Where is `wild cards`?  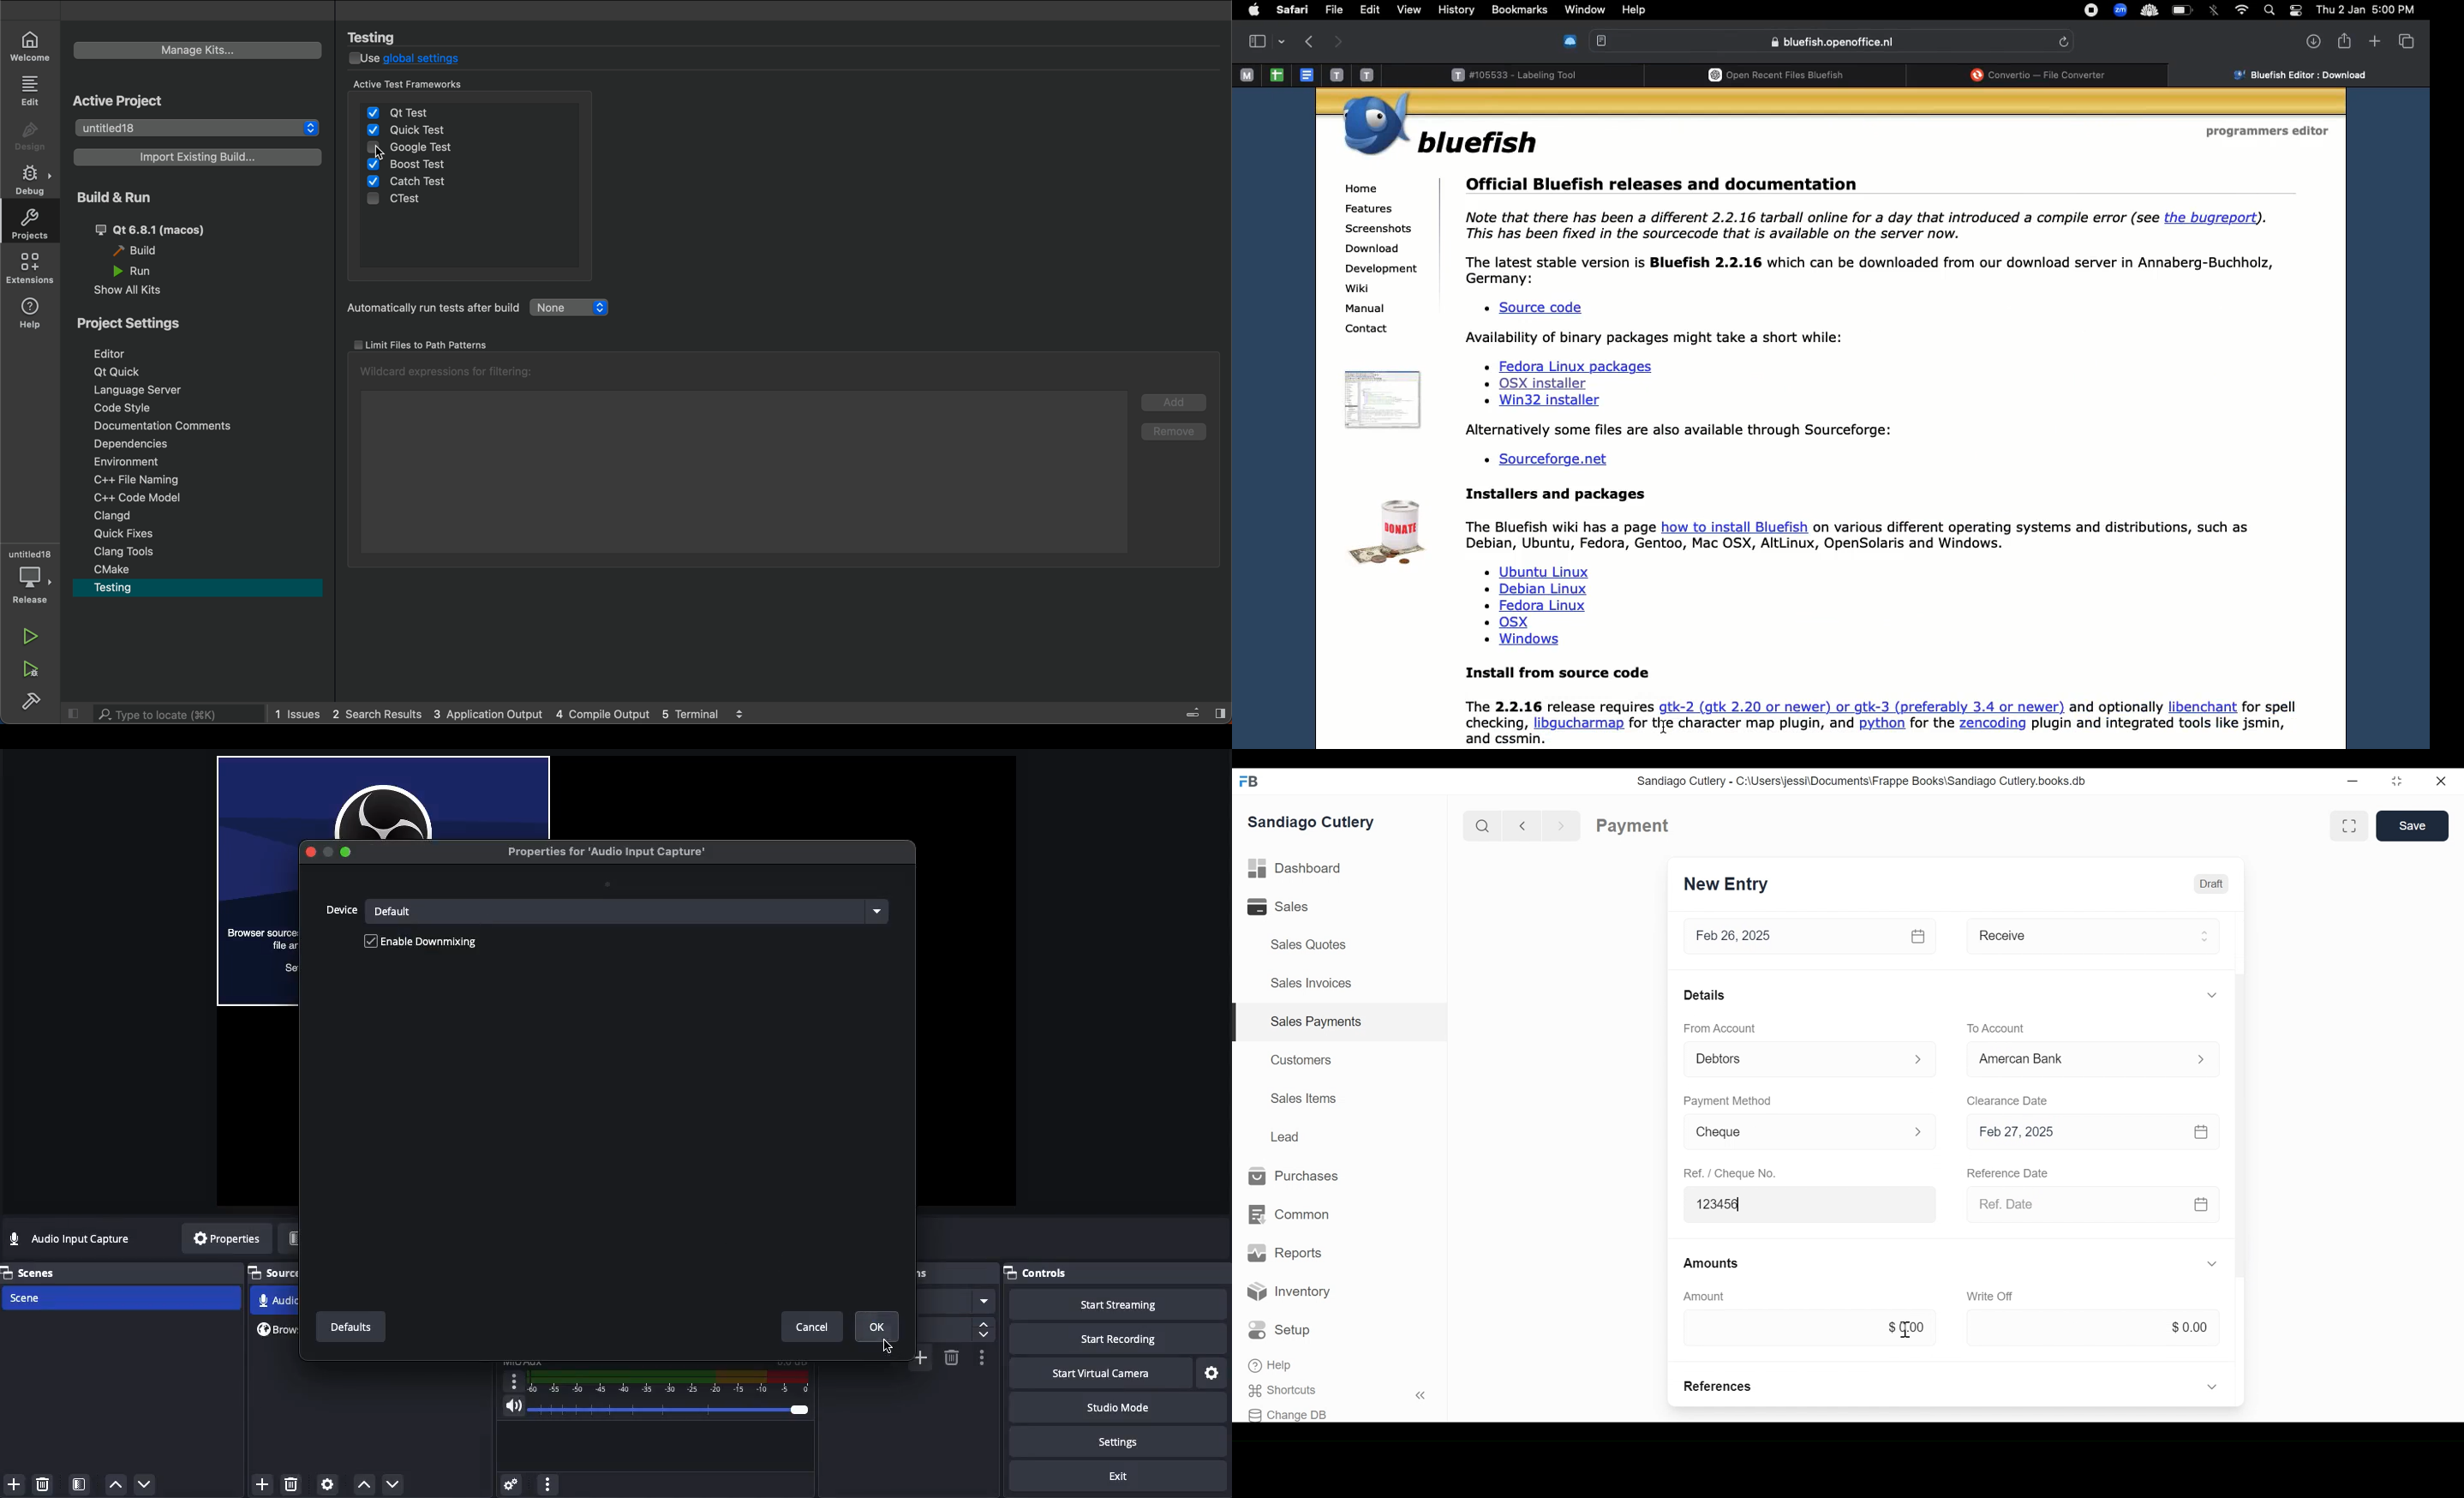
wild cards is located at coordinates (449, 372).